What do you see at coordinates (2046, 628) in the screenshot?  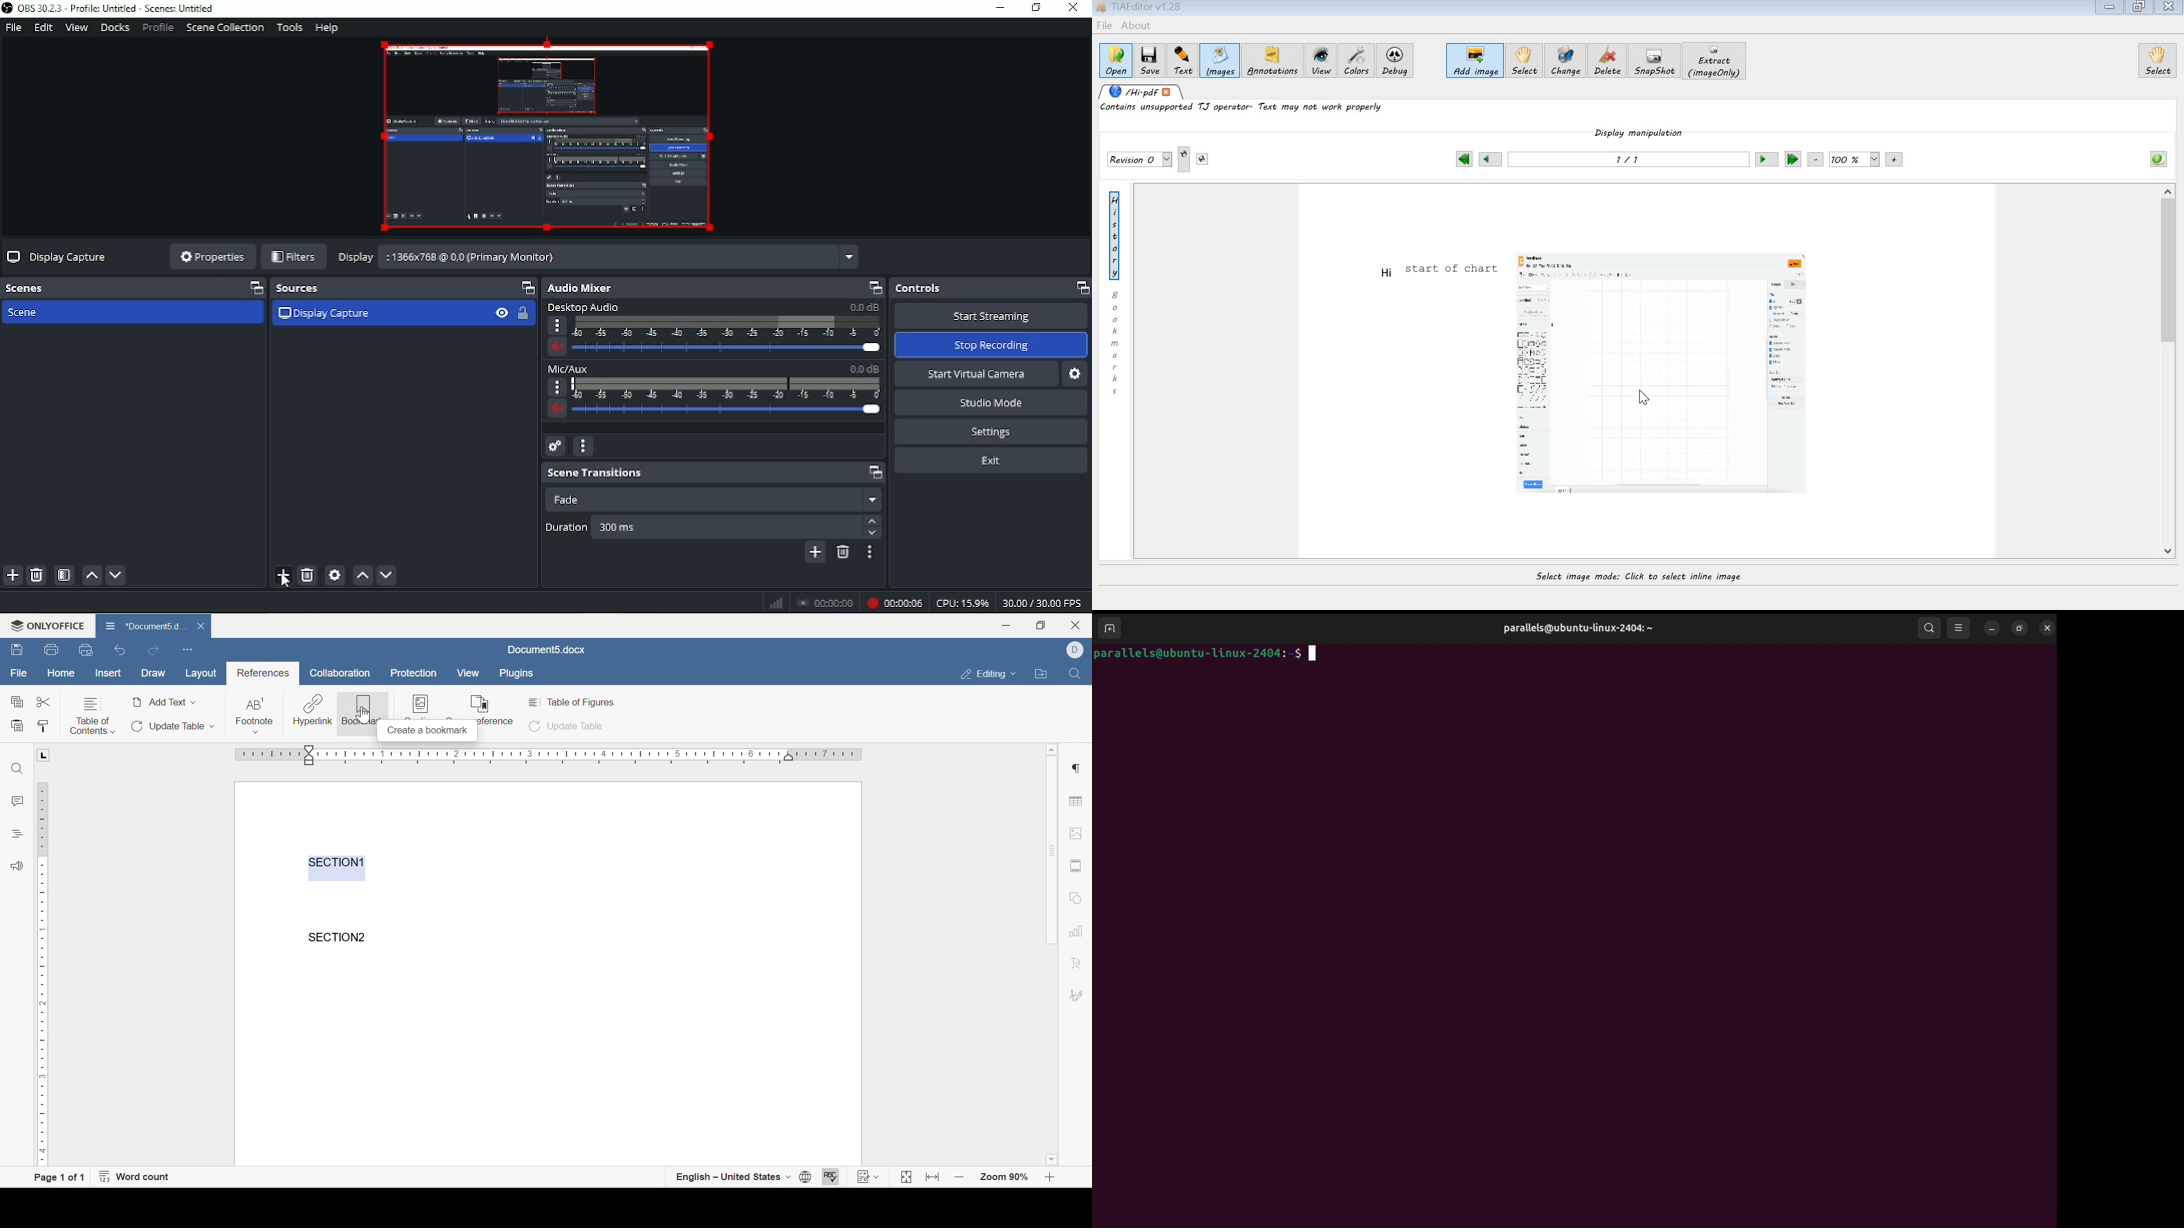 I see `close` at bounding box center [2046, 628].